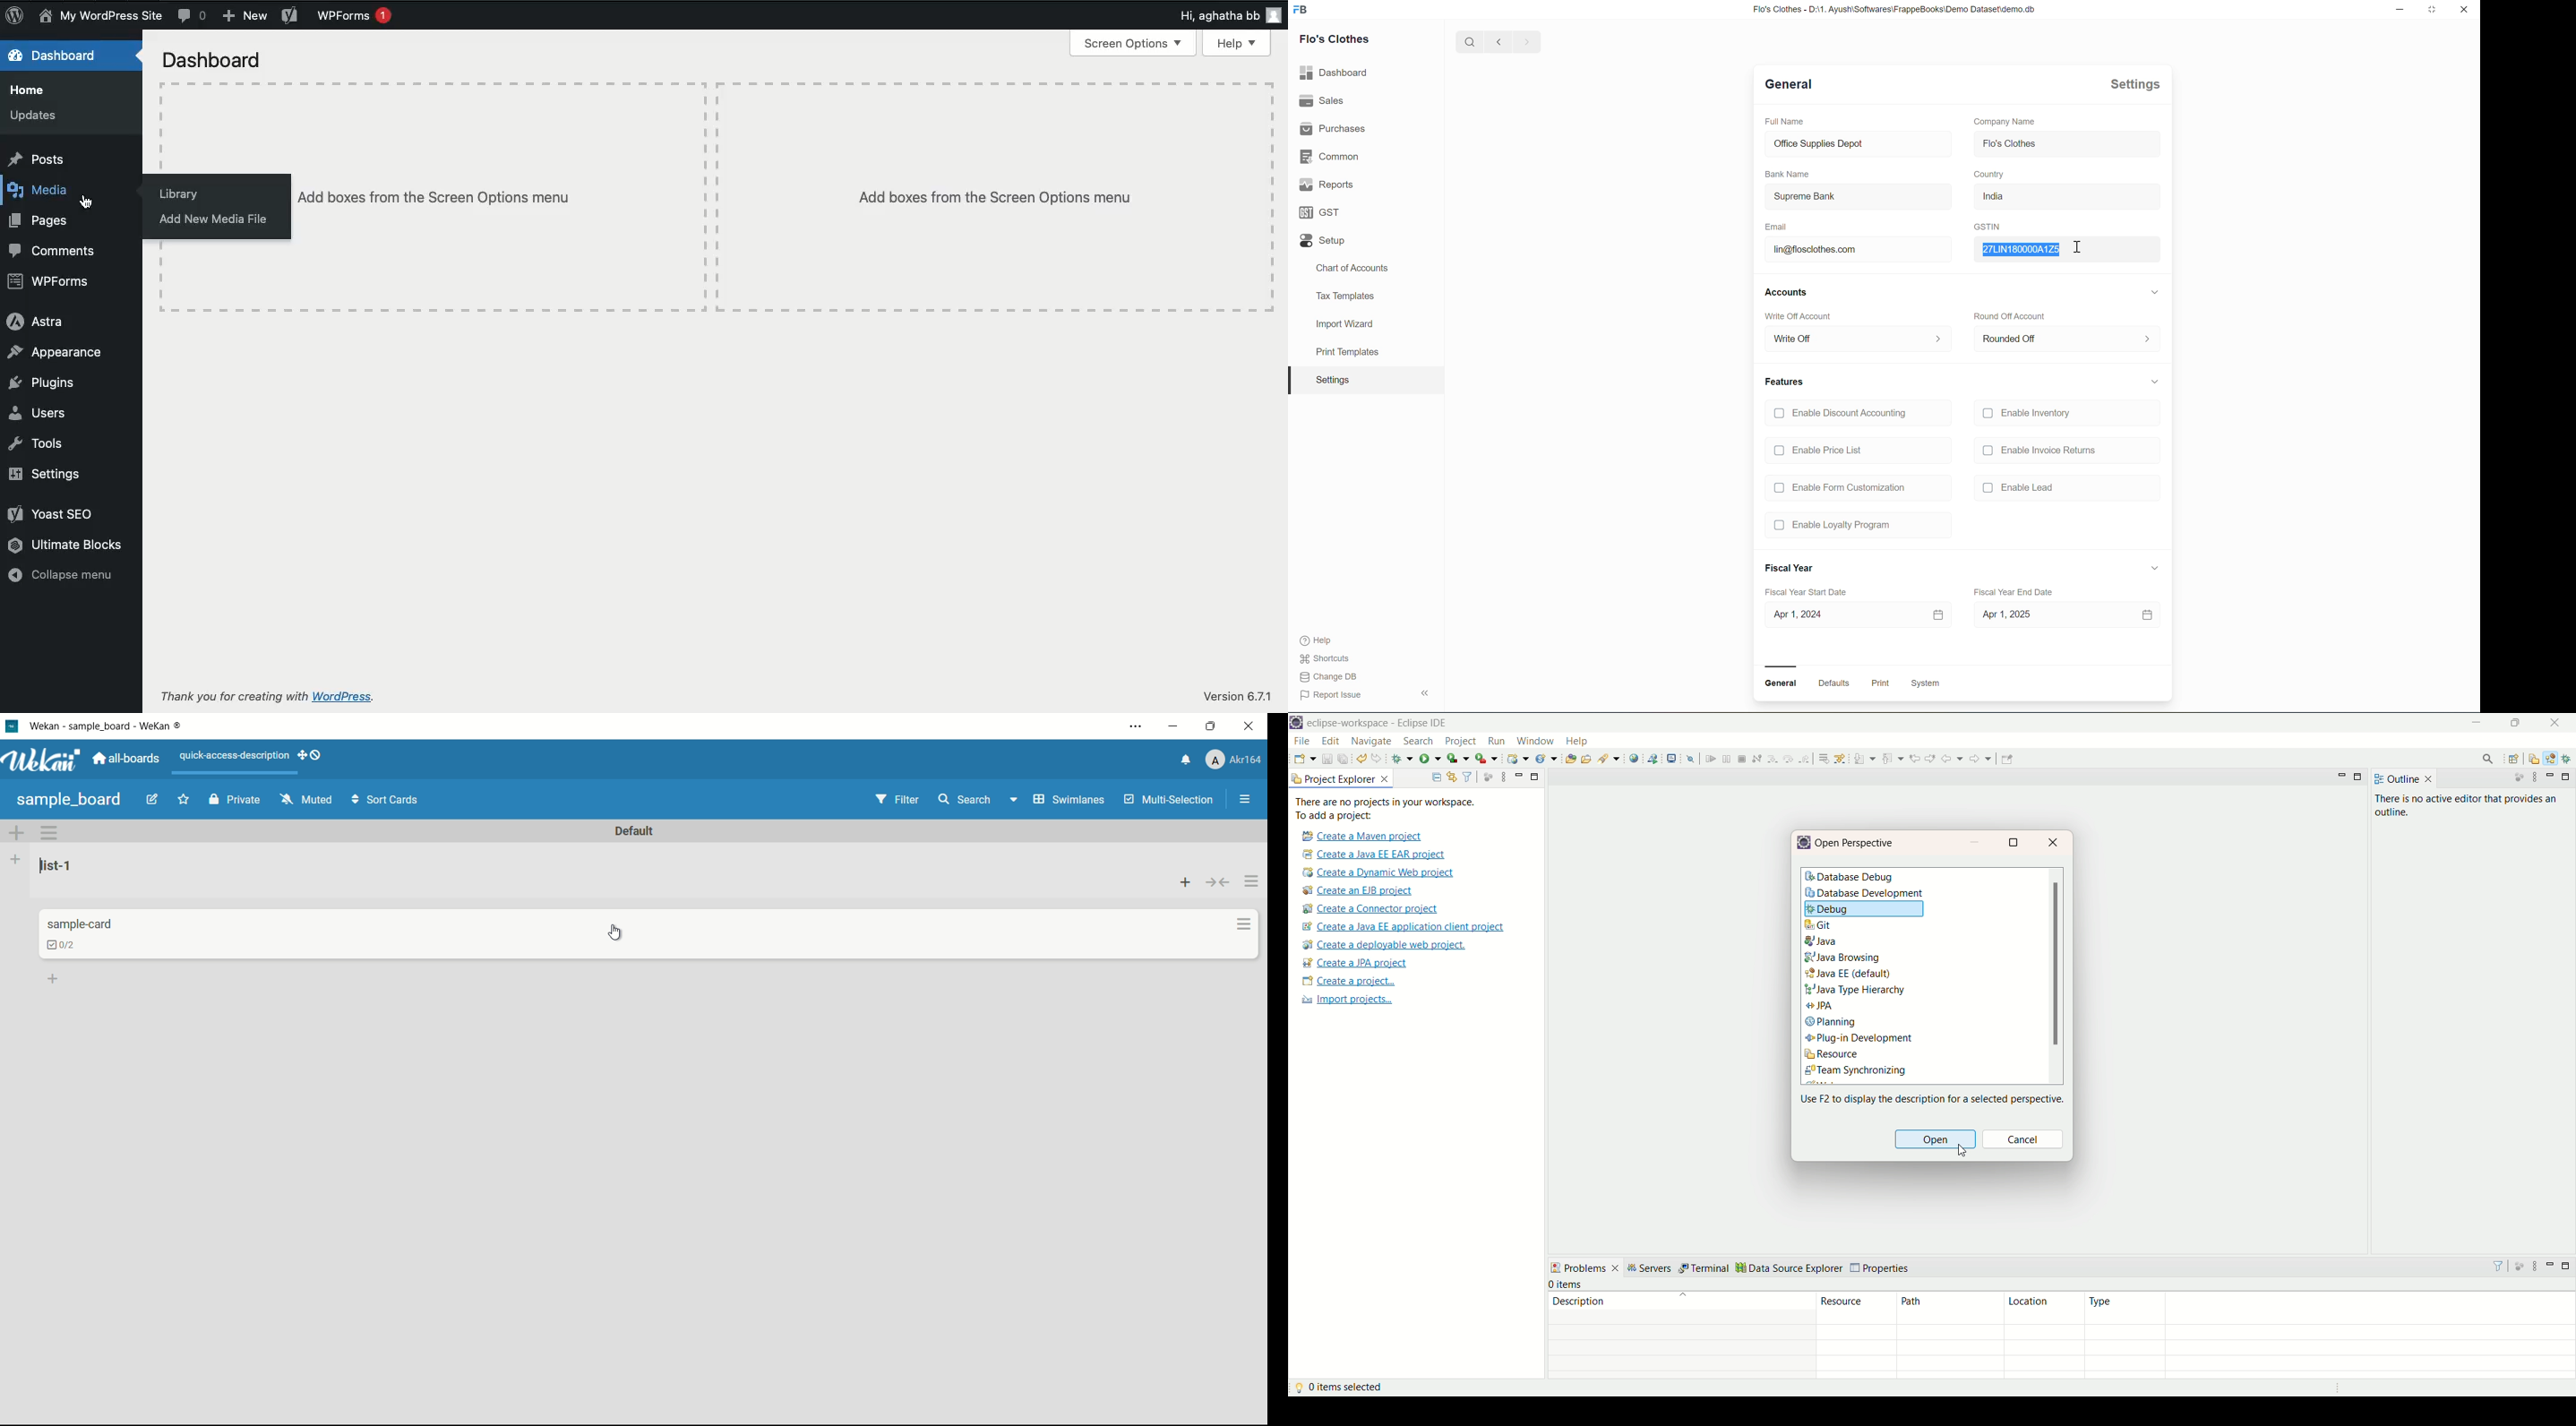 The image size is (2576, 1428). Describe the element at coordinates (2078, 247) in the screenshot. I see `cursor` at that location.